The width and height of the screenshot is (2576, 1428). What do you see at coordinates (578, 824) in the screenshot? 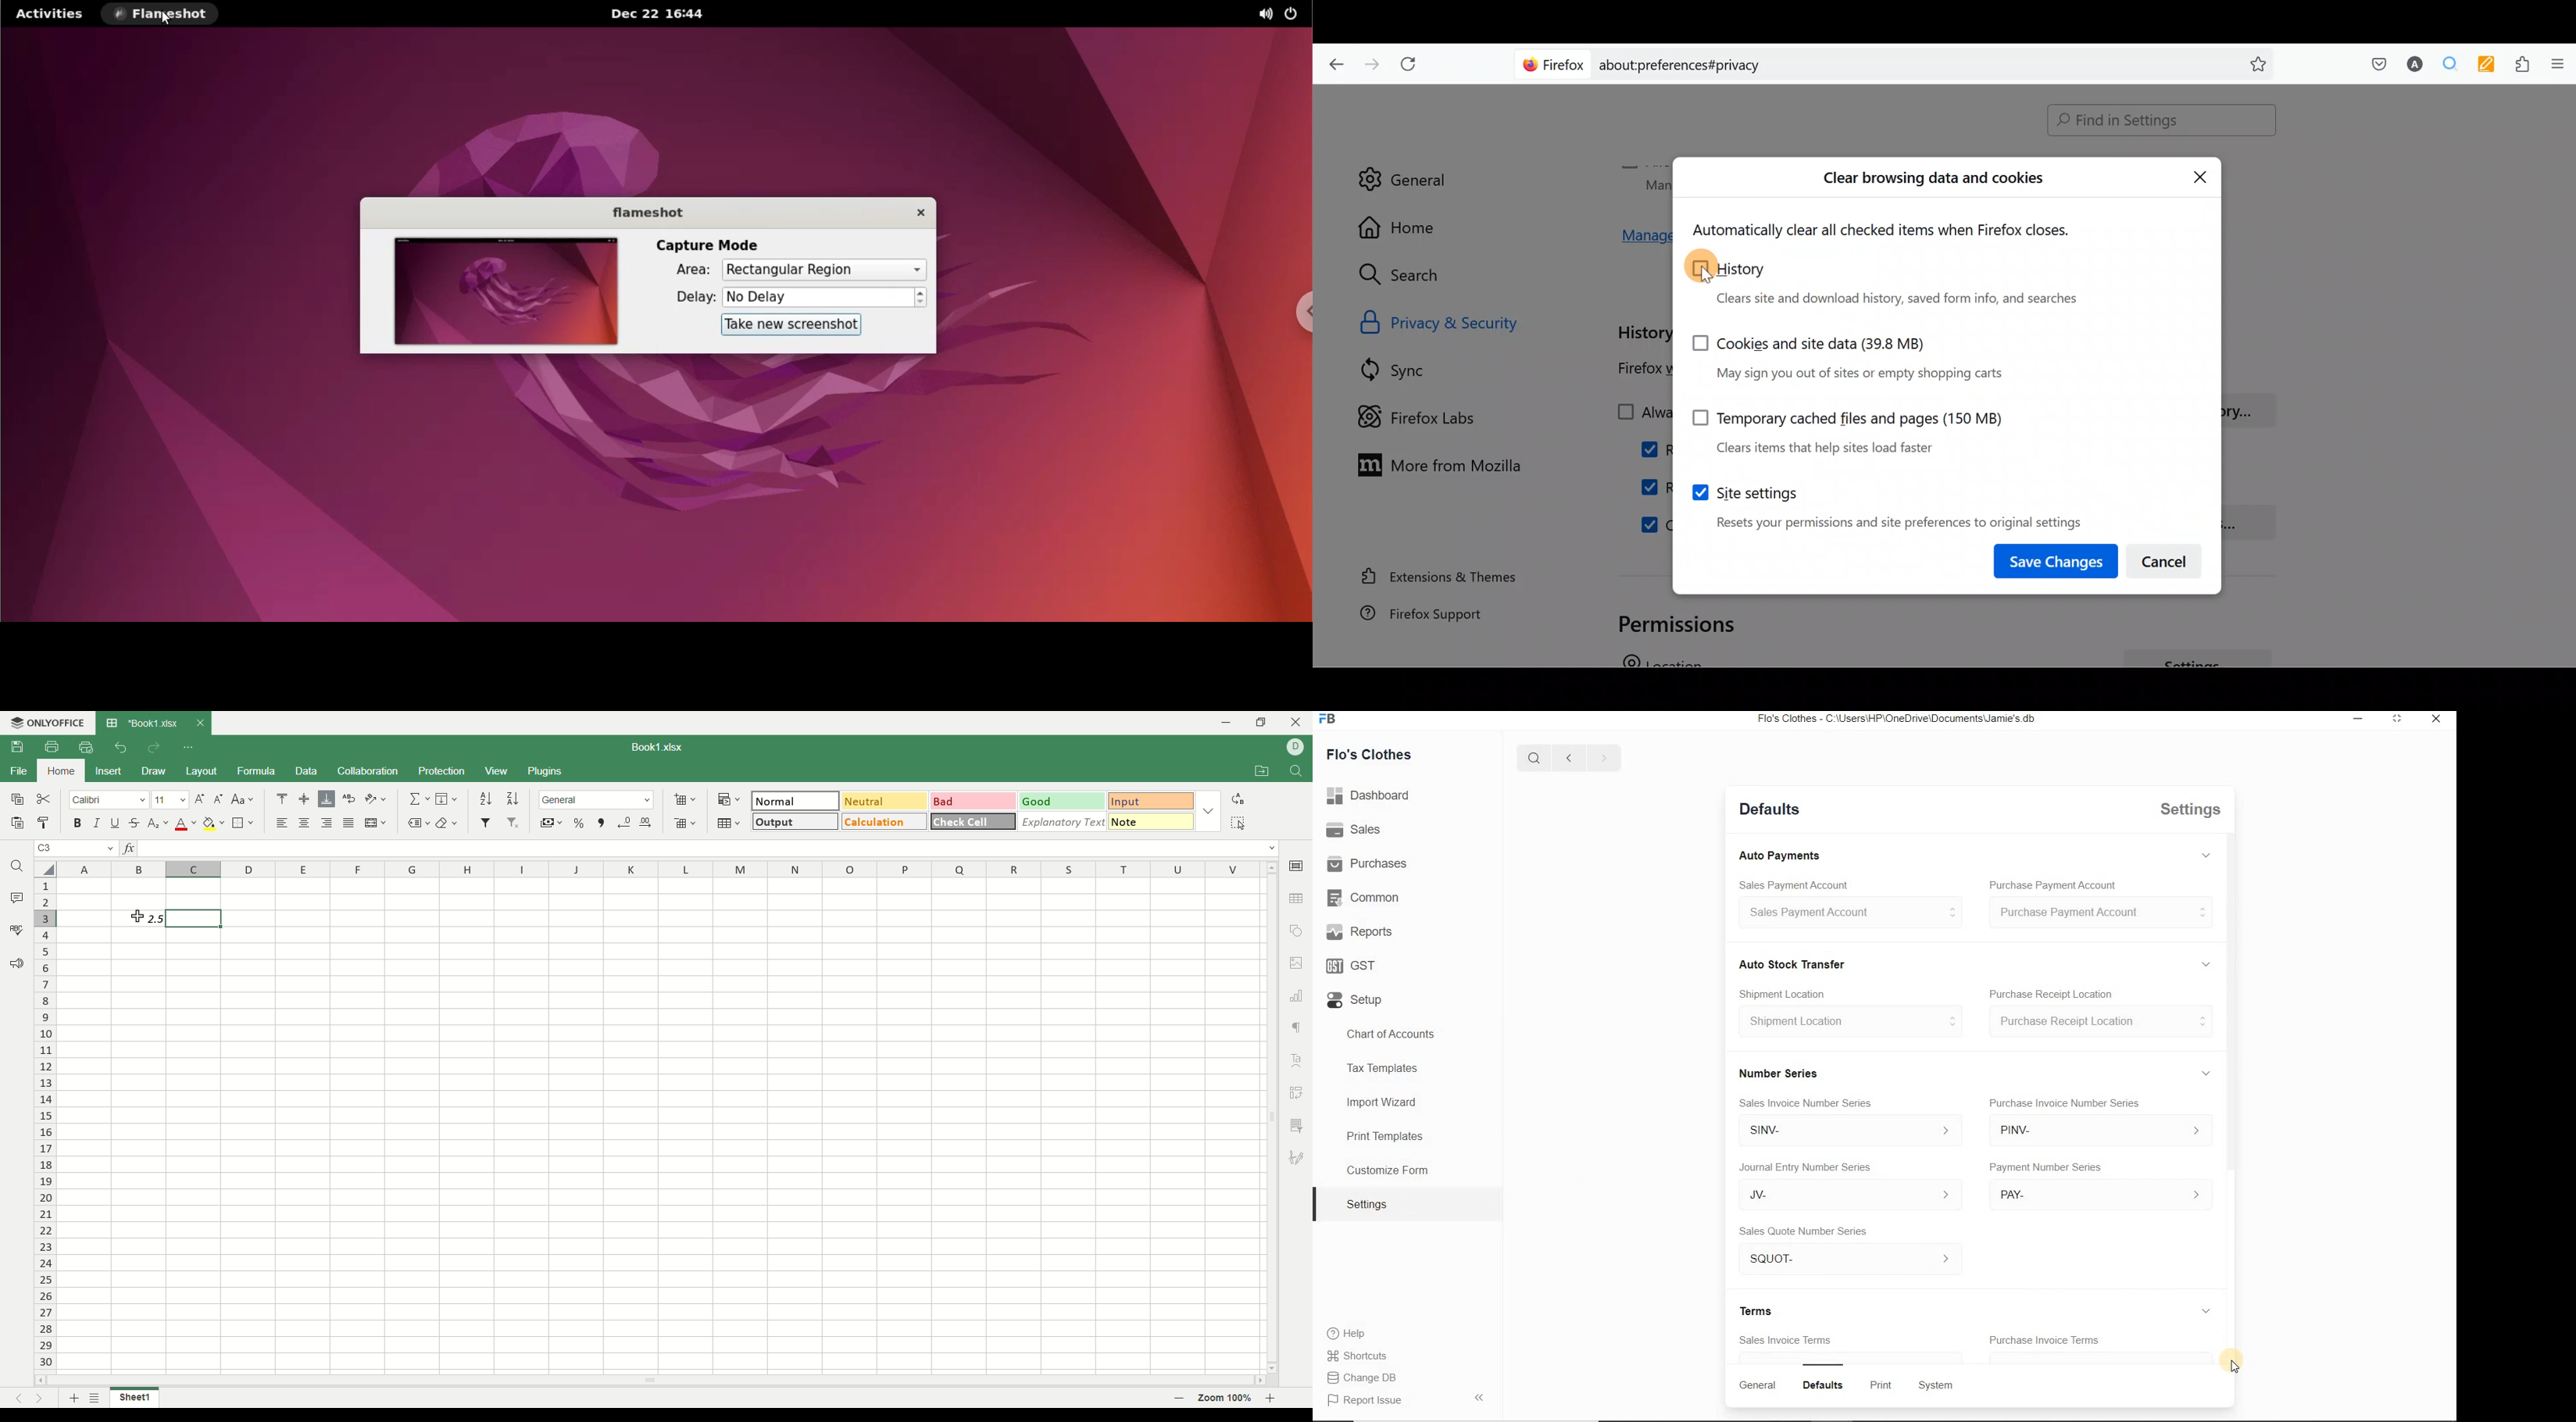
I see `percent style` at bounding box center [578, 824].